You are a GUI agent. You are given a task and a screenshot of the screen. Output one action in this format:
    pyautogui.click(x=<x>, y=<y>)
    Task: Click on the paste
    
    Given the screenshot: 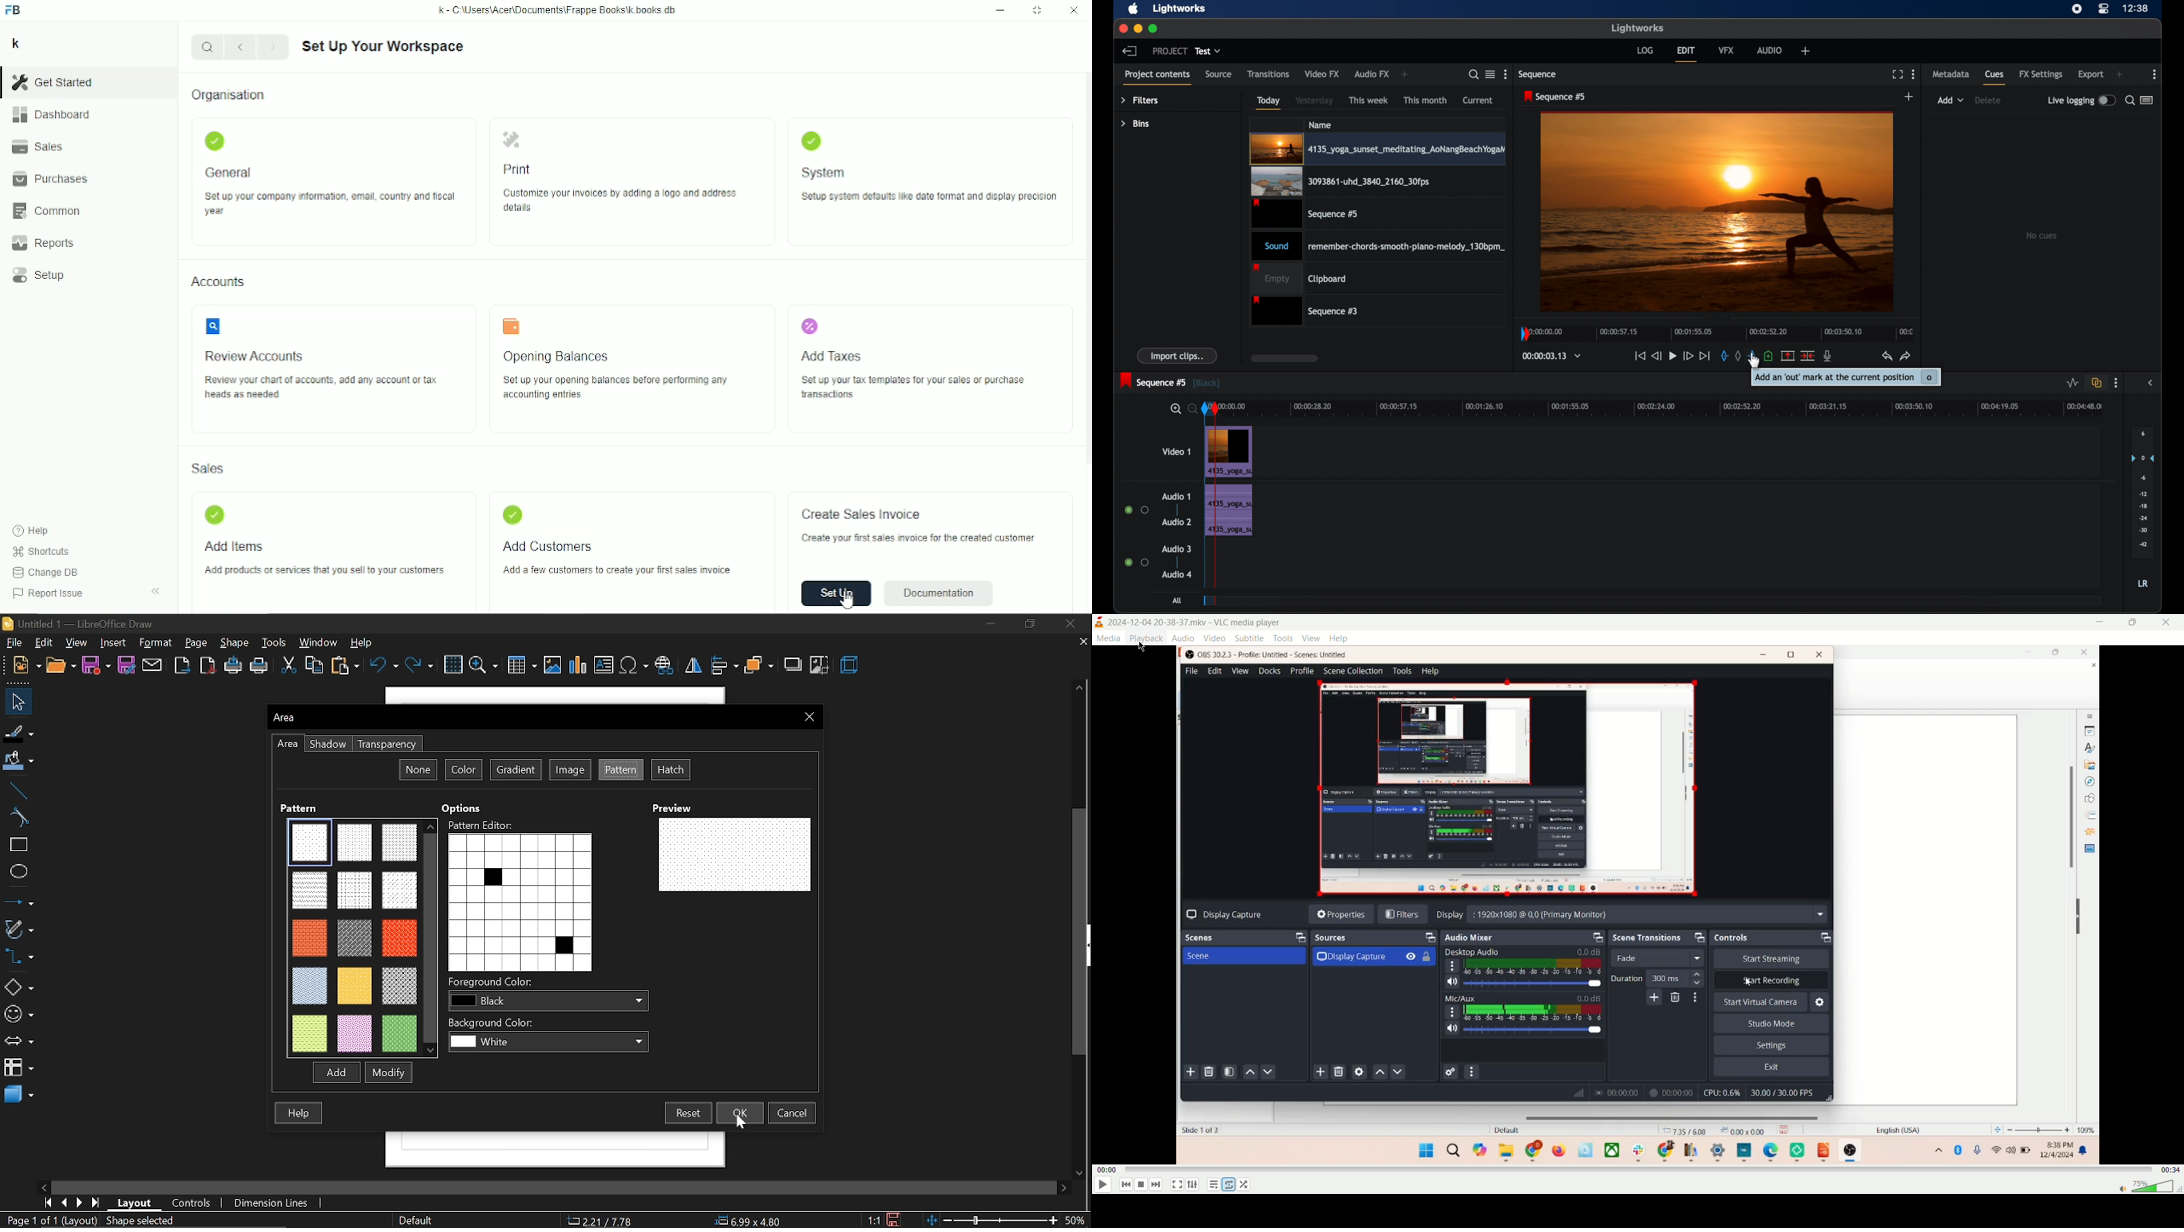 What is the action you would take?
    pyautogui.click(x=344, y=666)
    